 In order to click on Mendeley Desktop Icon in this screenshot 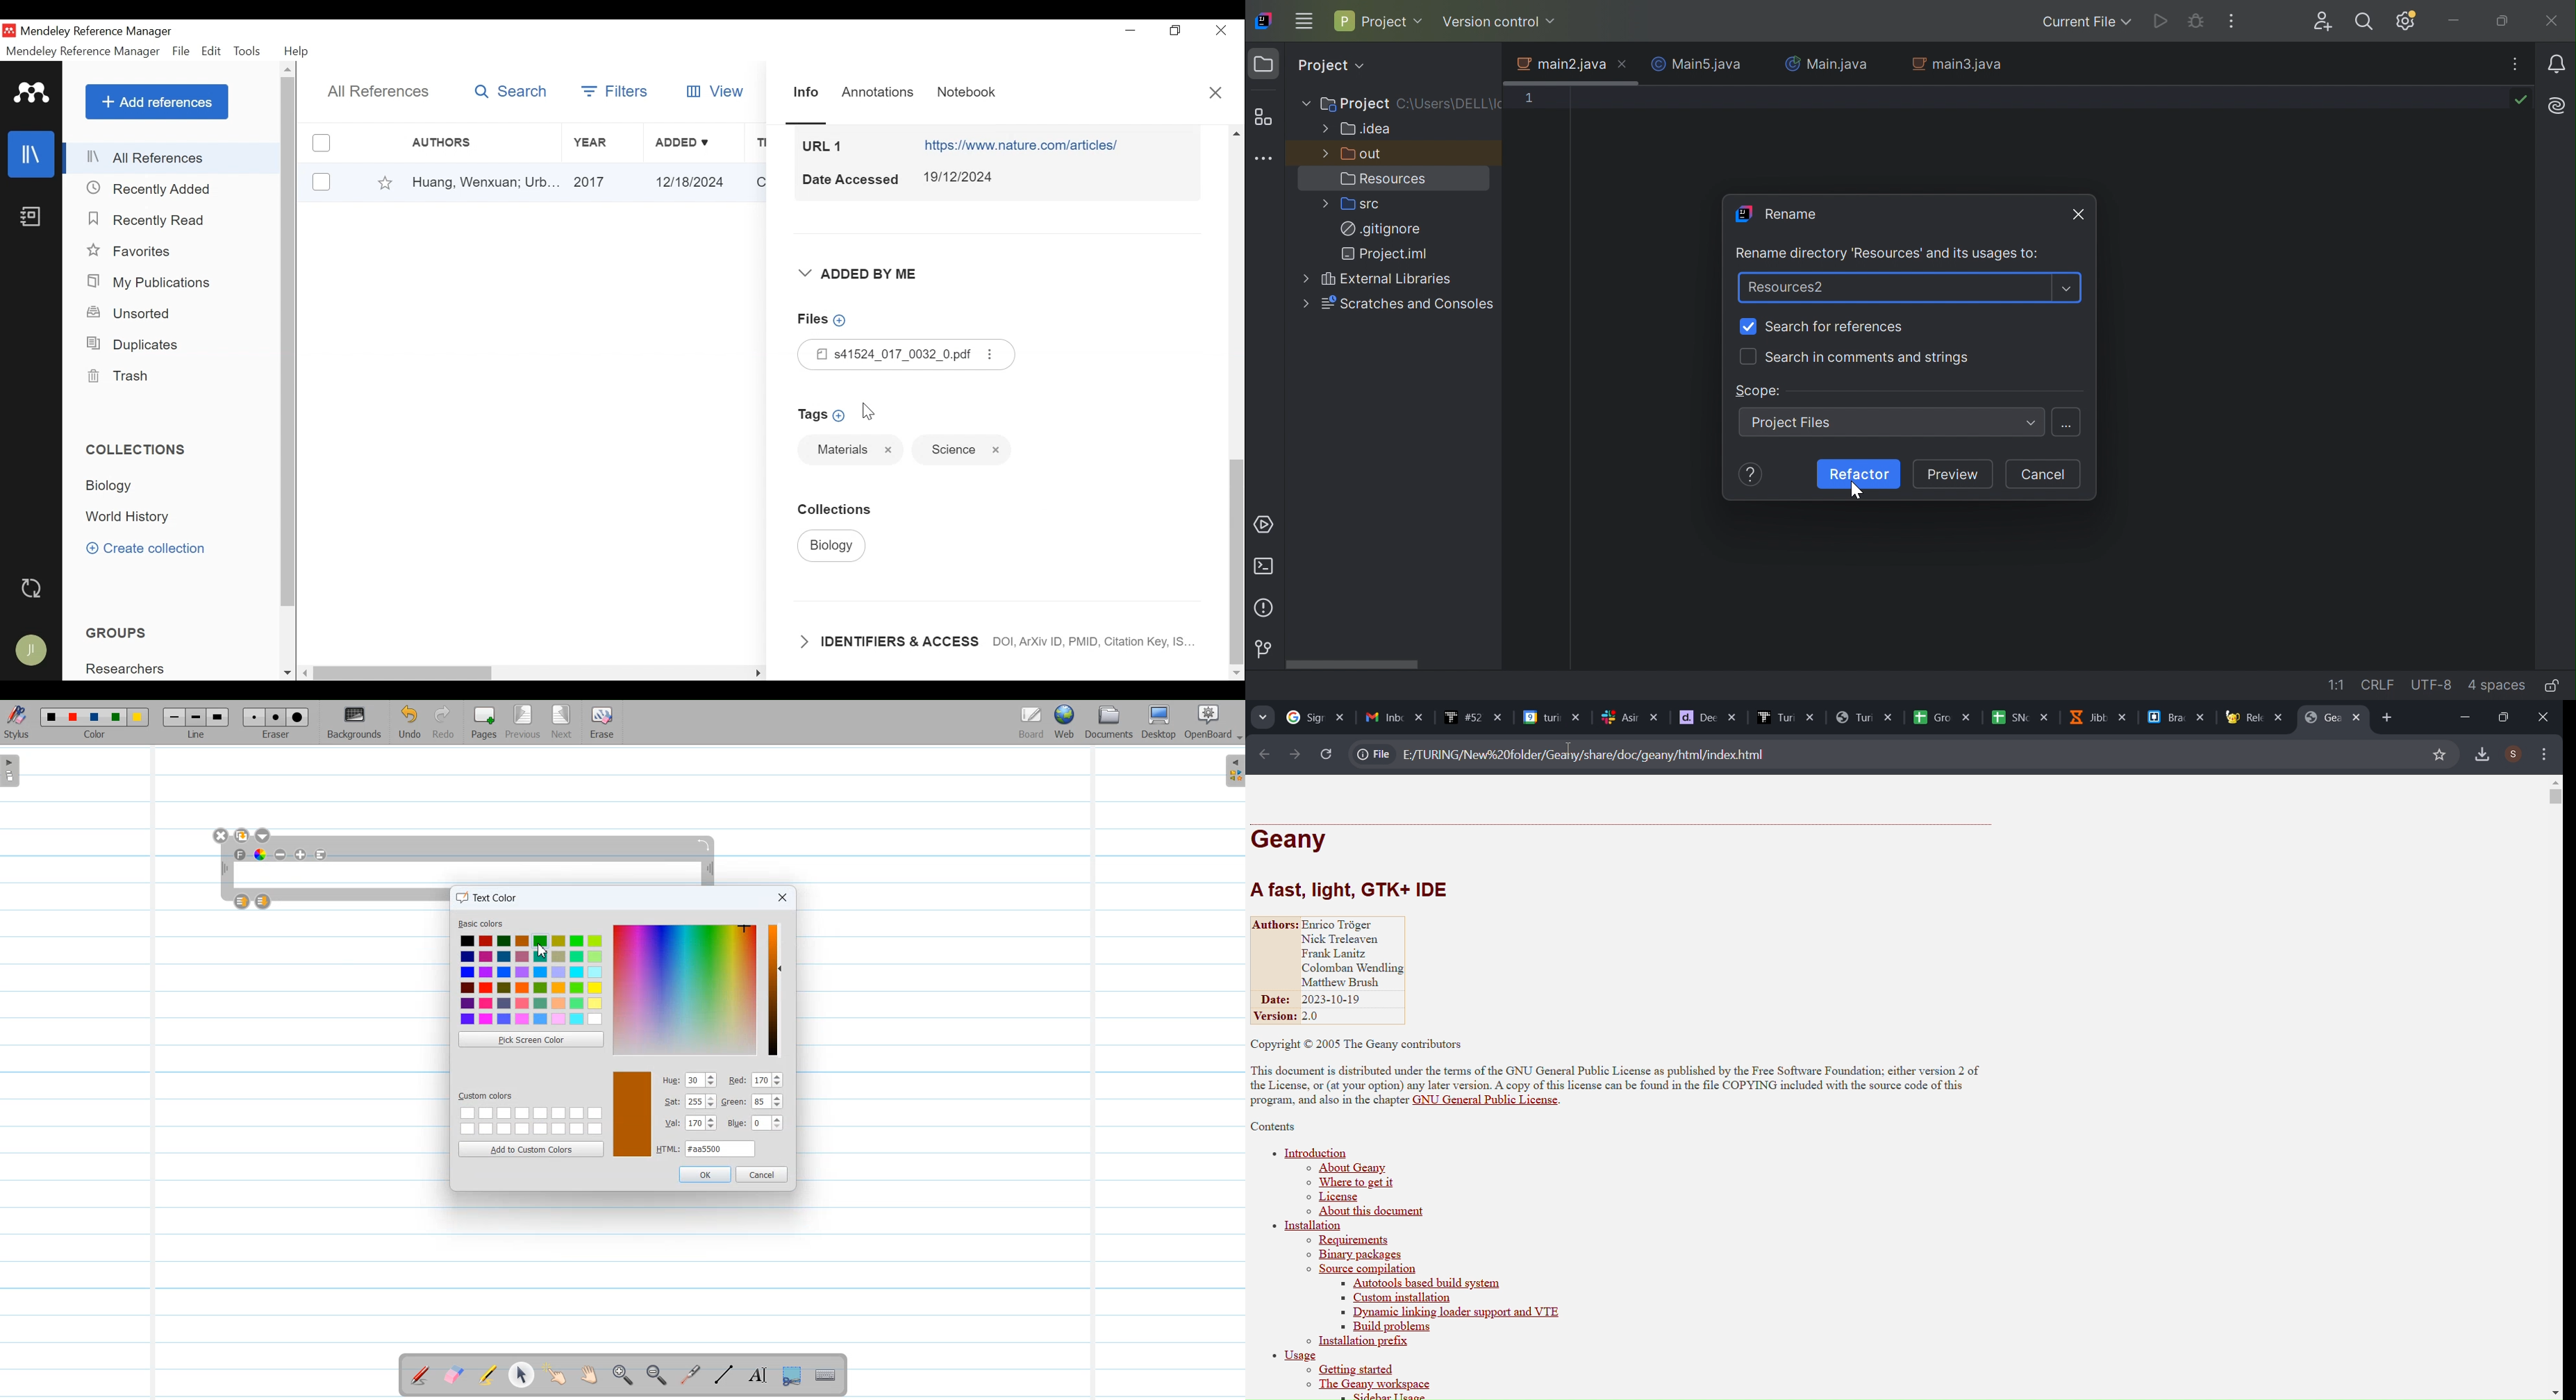, I will do `click(9, 30)`.